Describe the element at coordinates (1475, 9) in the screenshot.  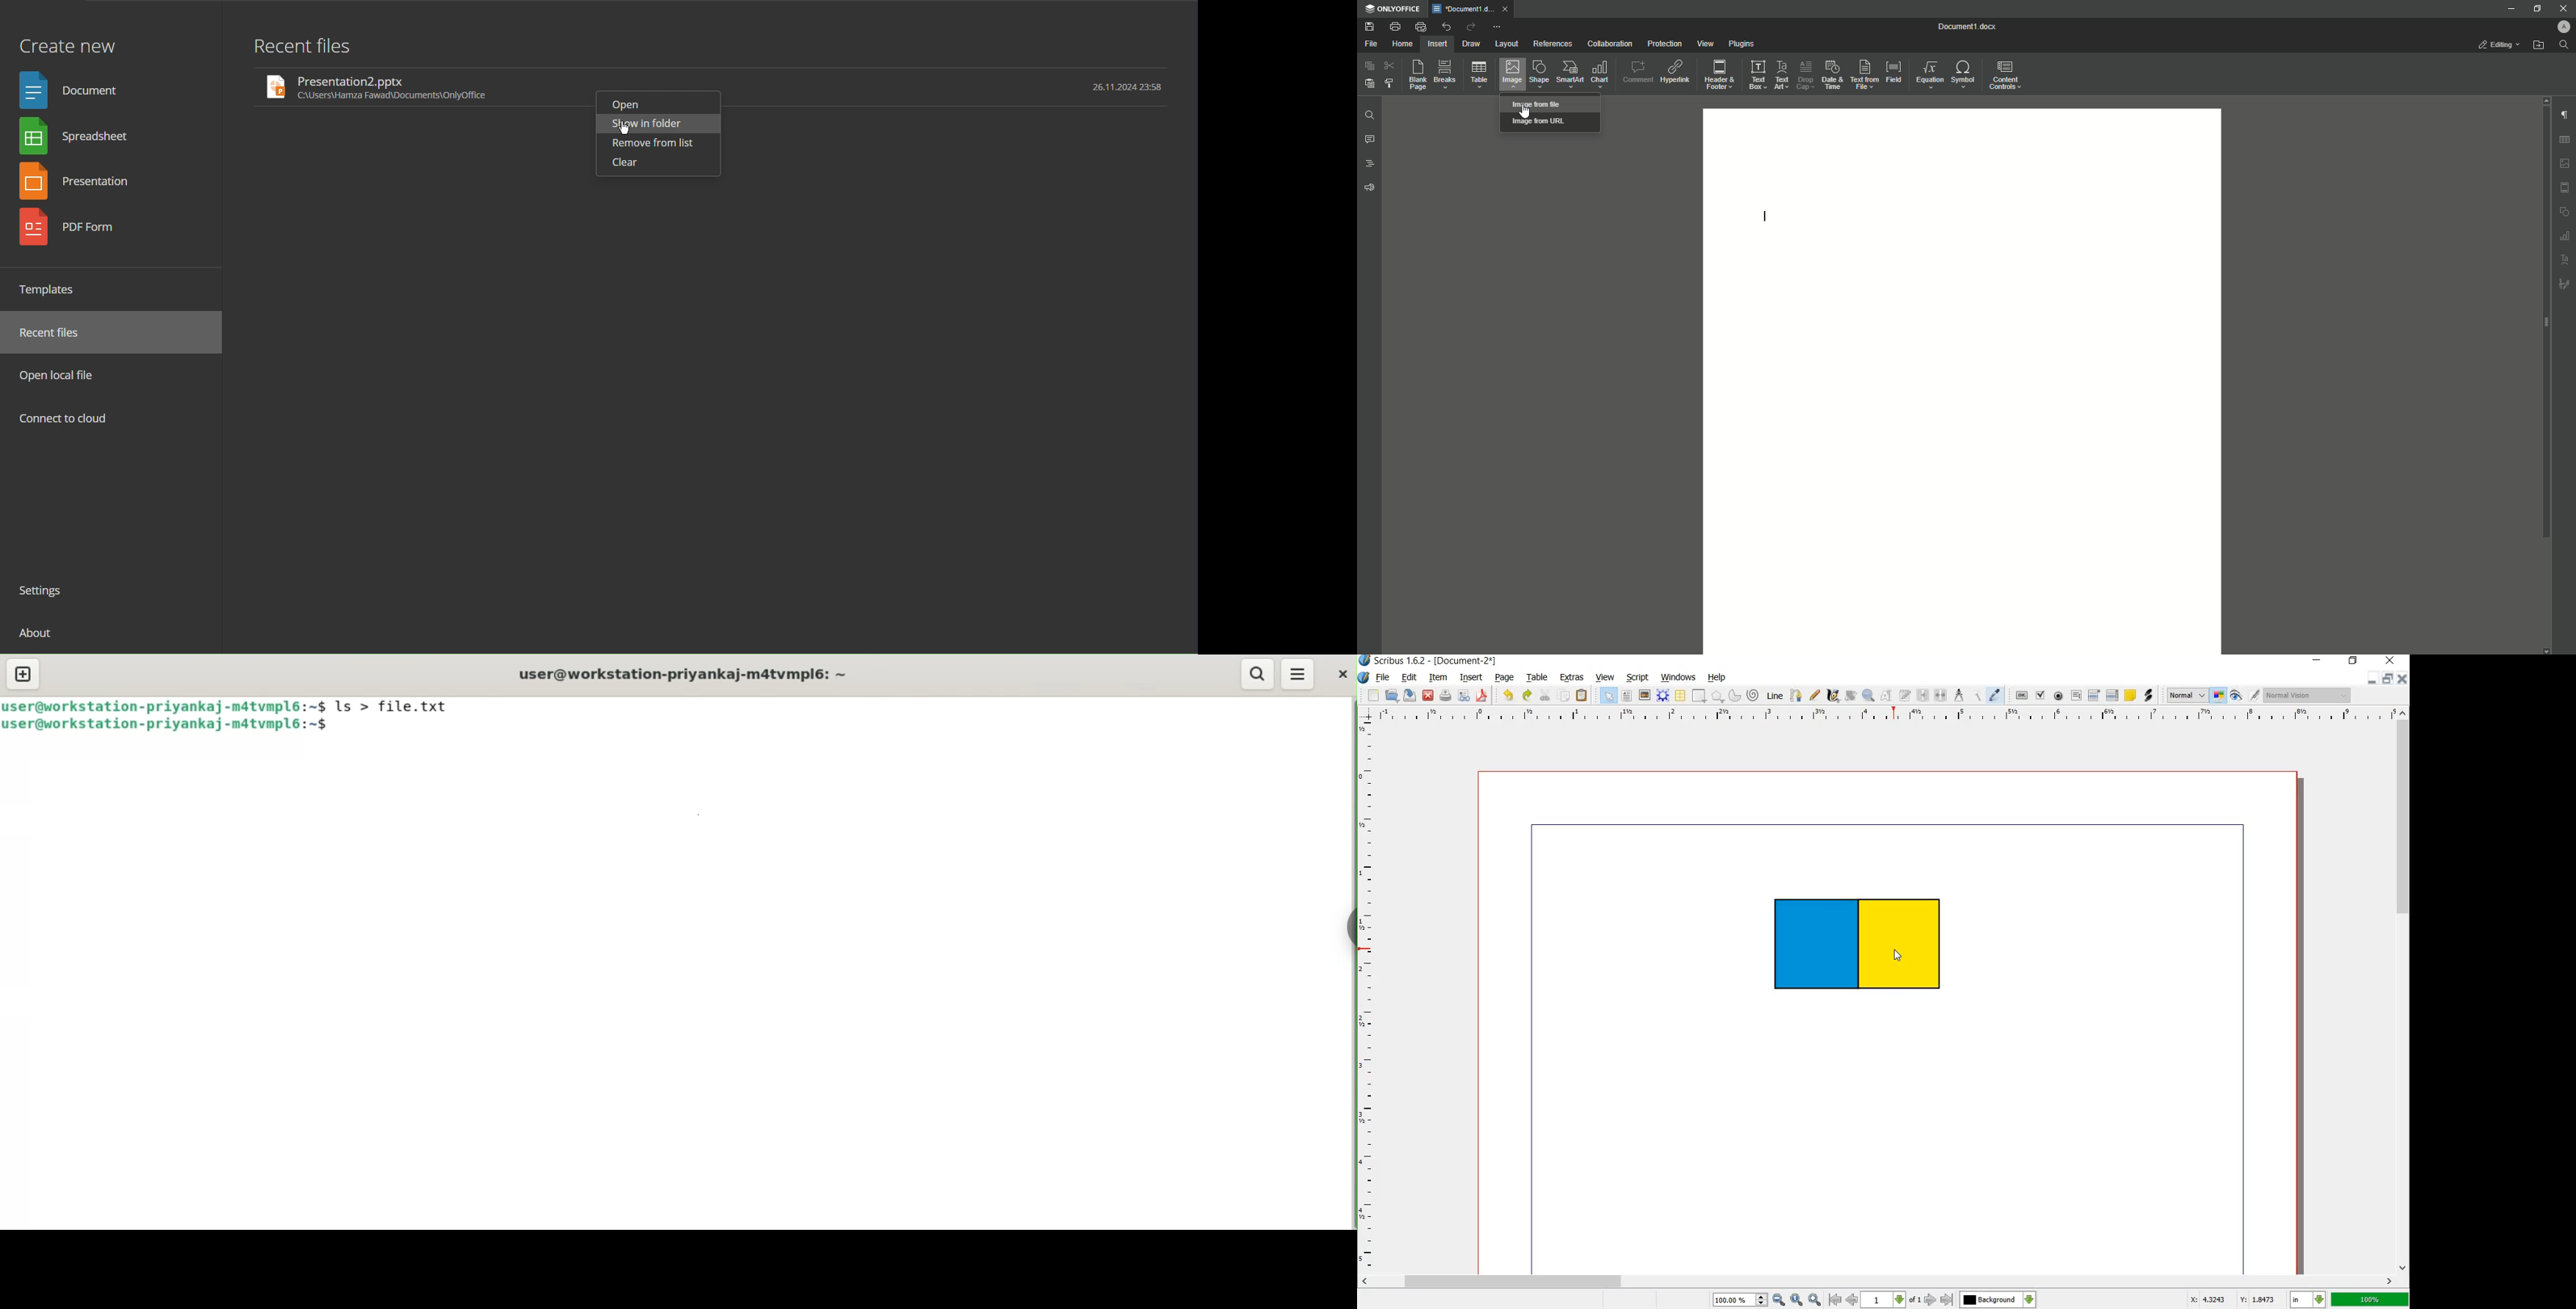
I see `Tab 1` at that location.